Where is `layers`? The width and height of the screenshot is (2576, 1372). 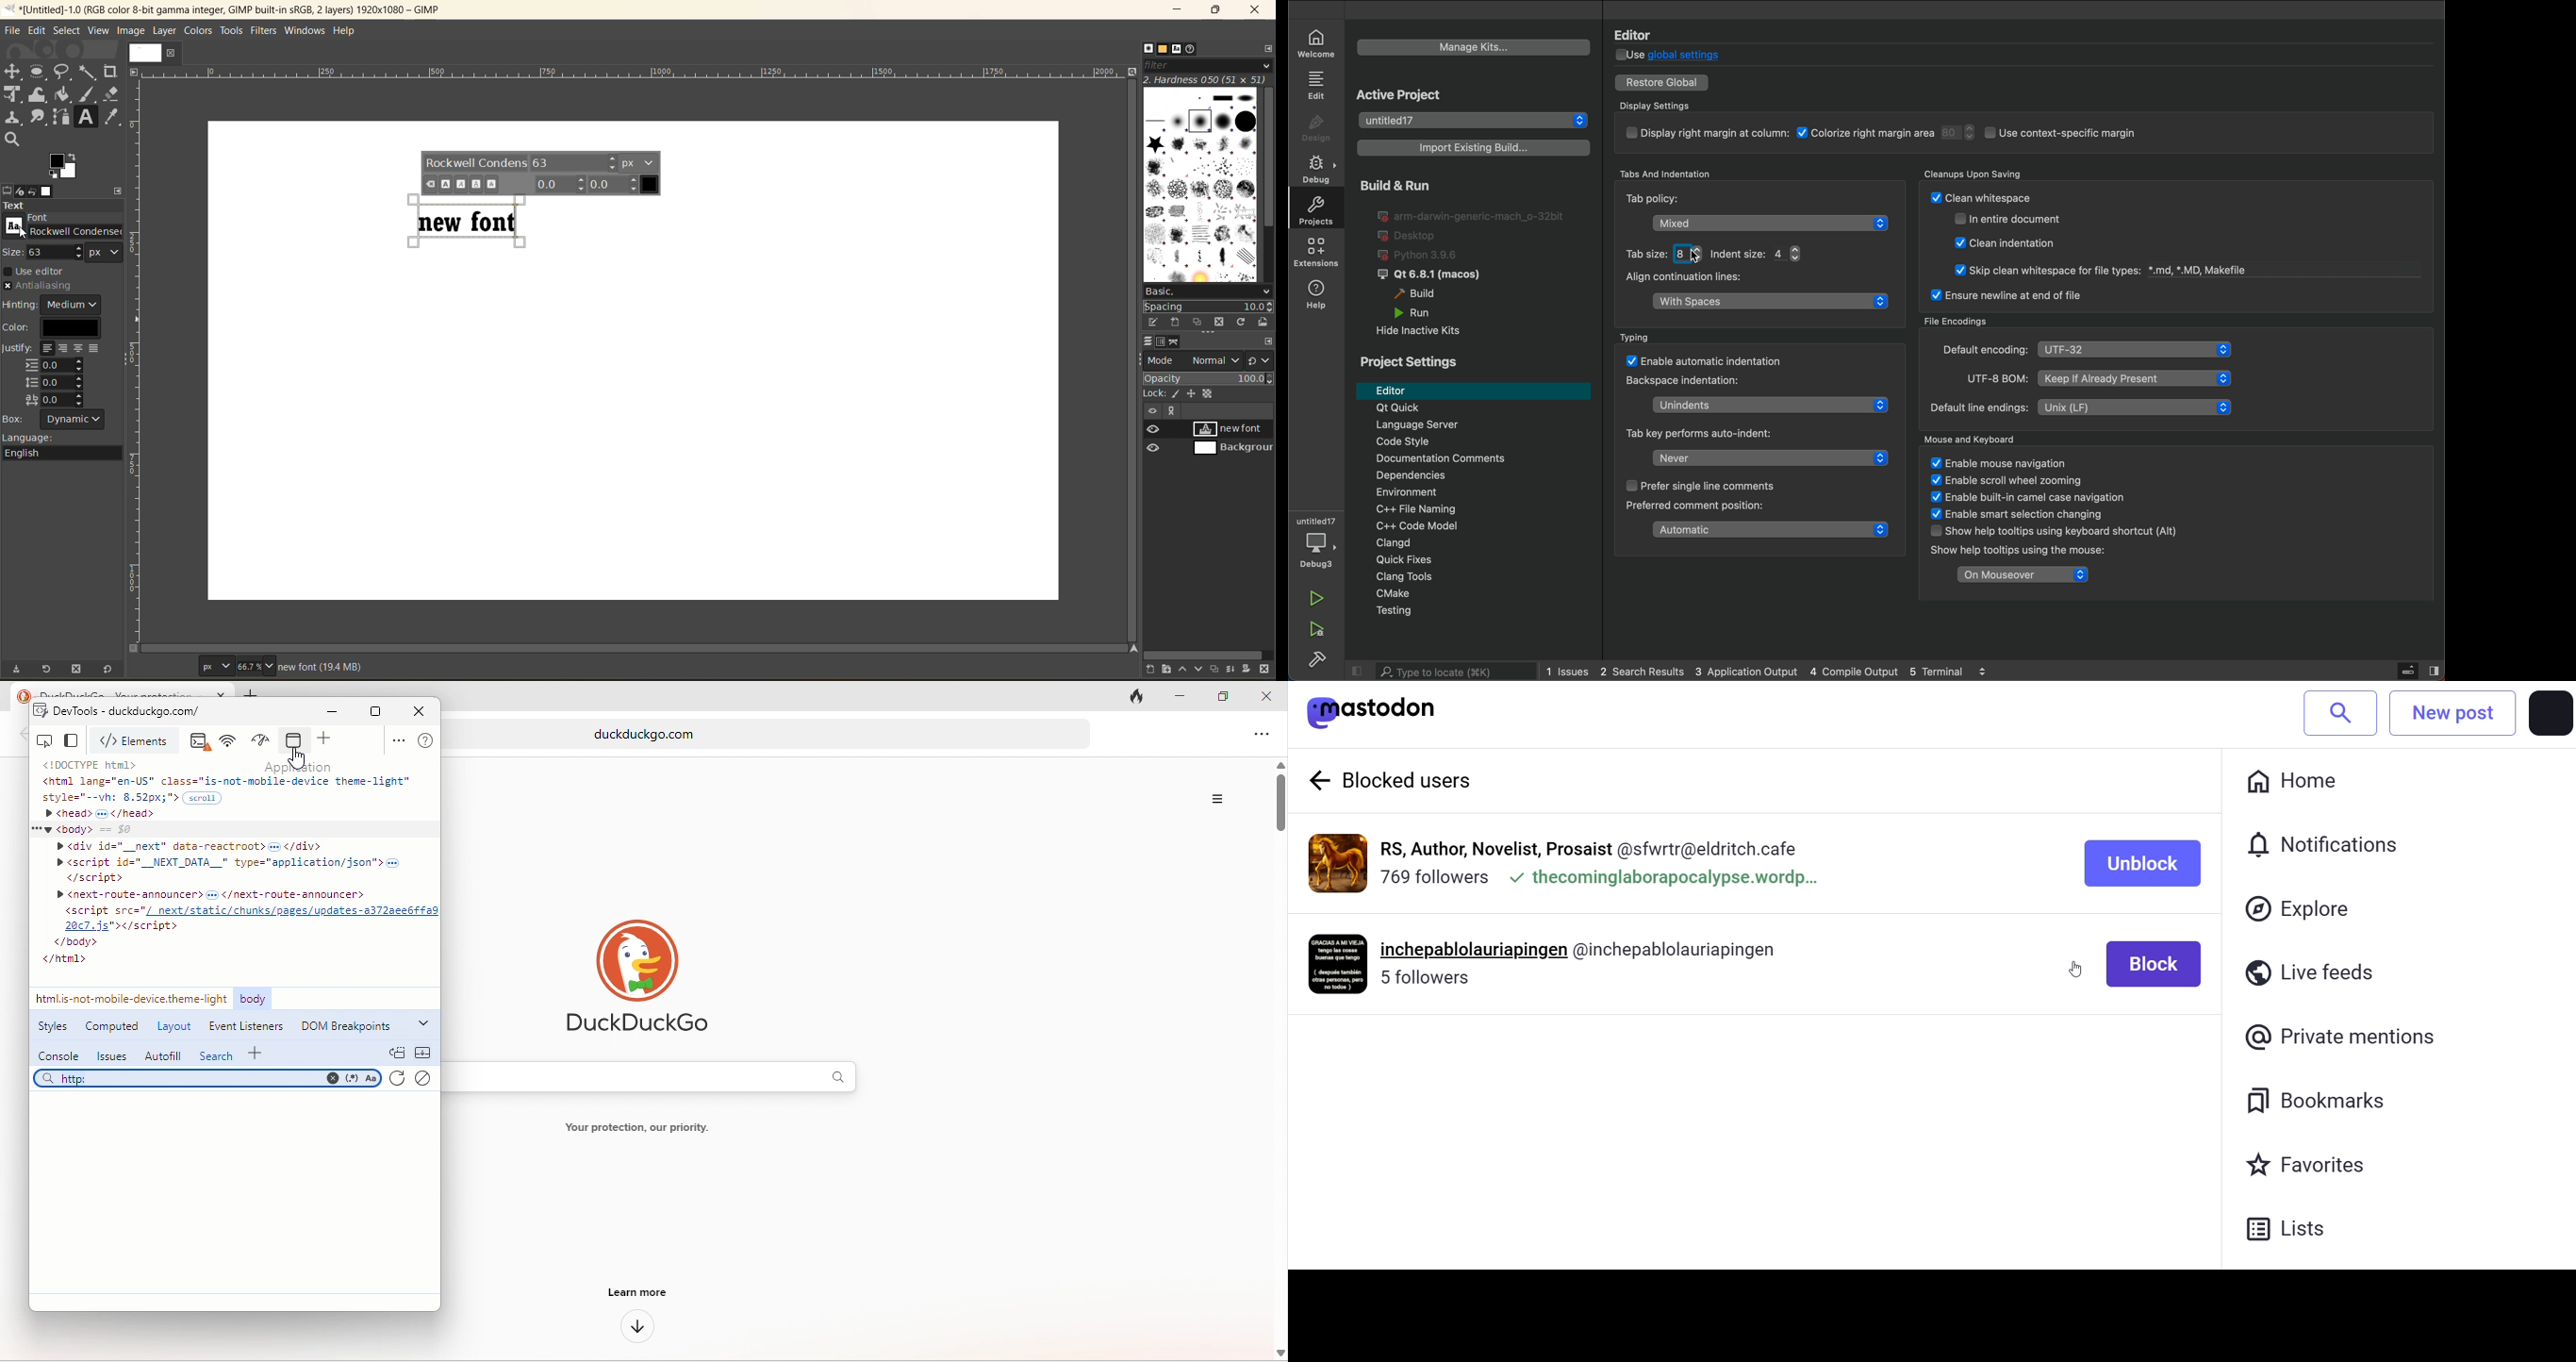 layers is located at coordinates (1149, 342).